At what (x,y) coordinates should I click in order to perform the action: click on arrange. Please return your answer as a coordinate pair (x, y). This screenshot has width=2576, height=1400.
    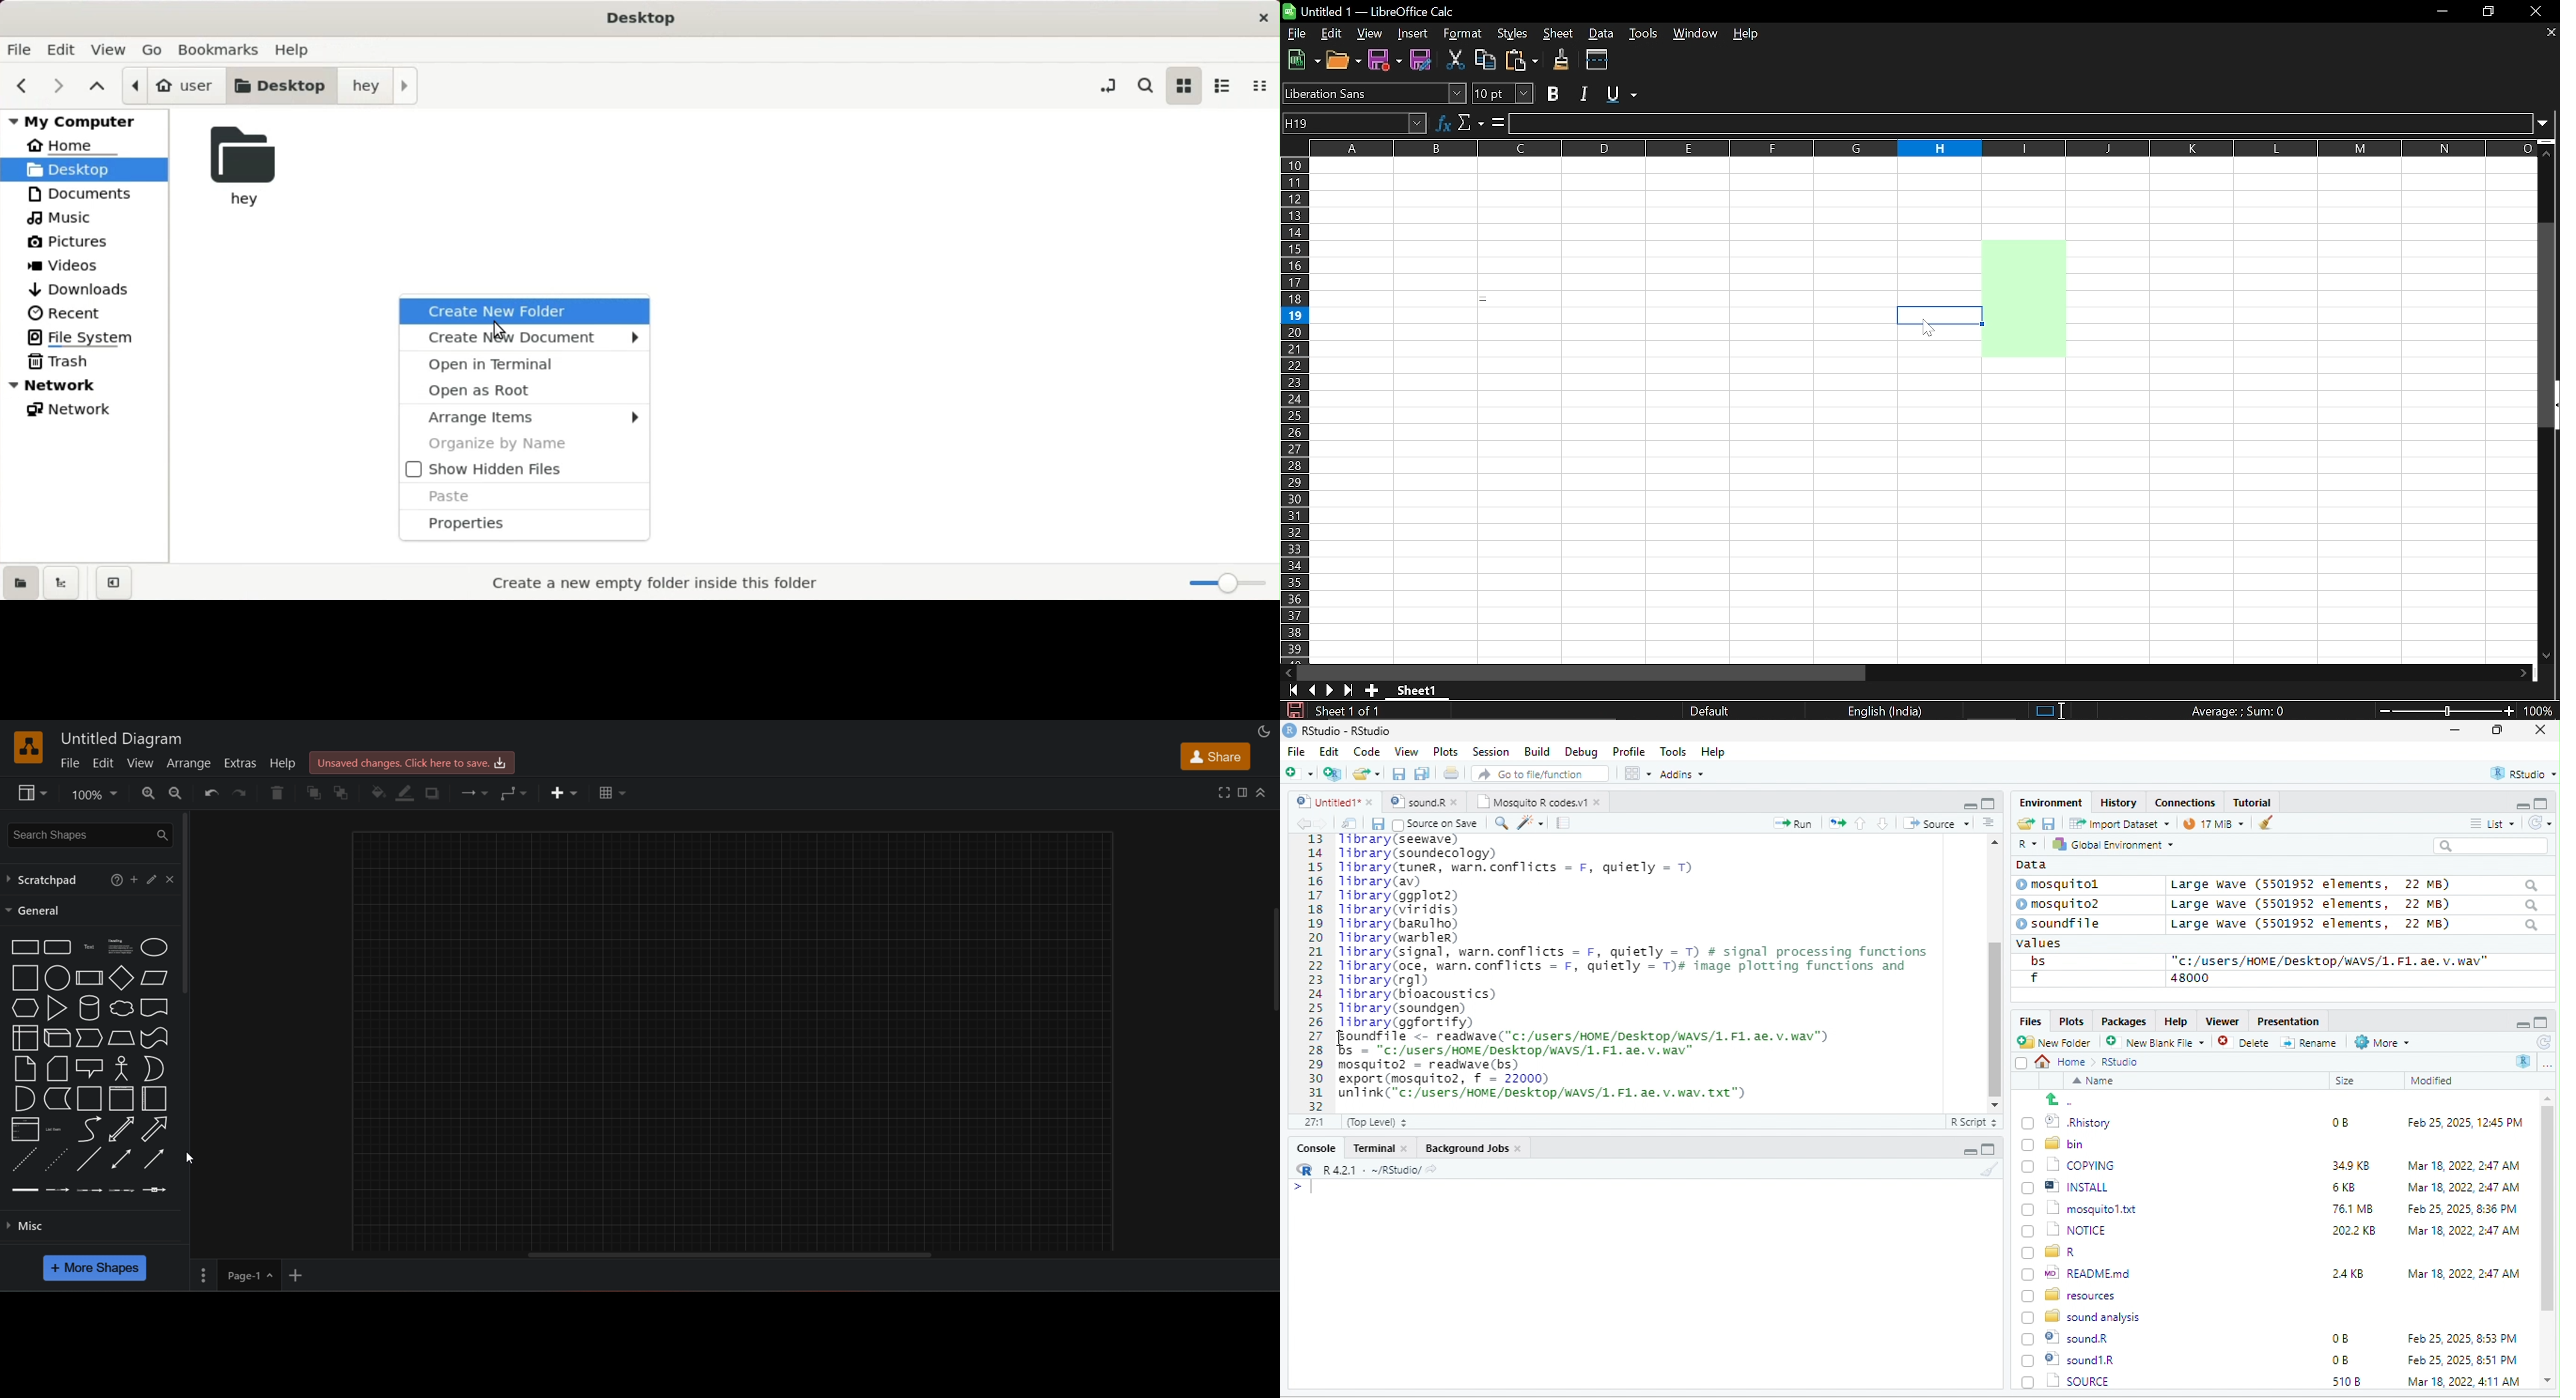
    Looking at the image, I should click on (191, 765).